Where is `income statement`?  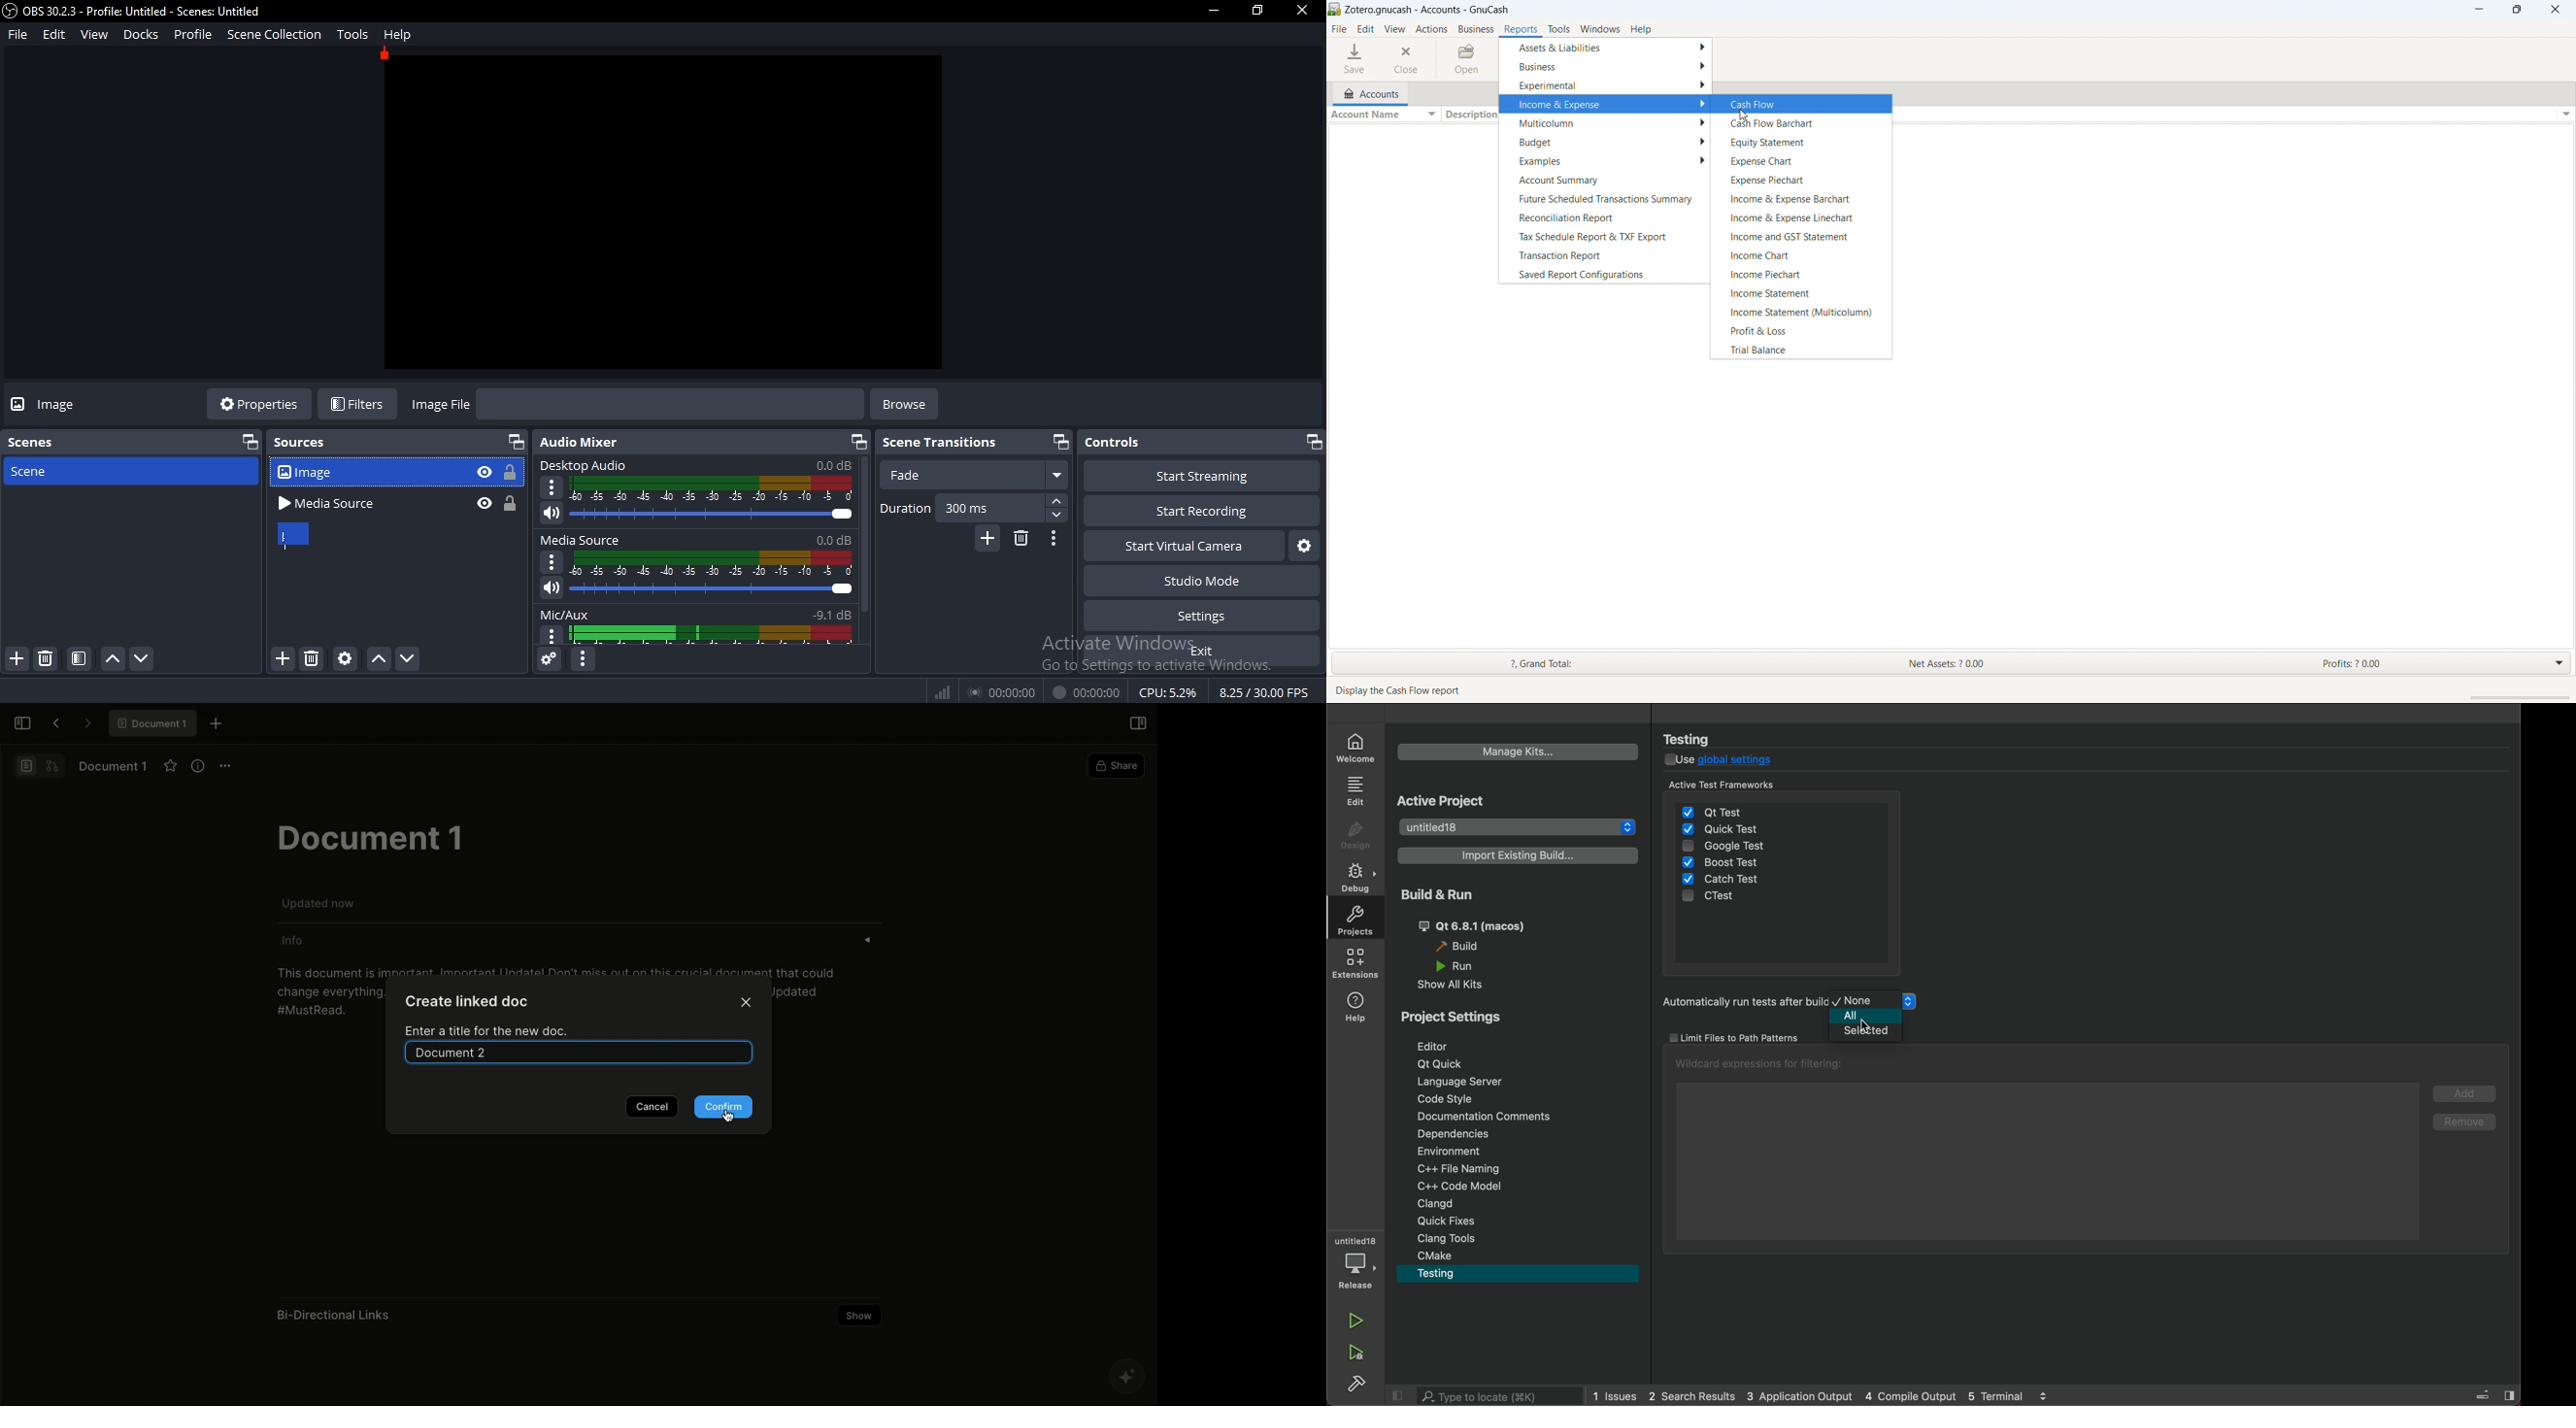 income statement is located at coordinates (1802, 292).